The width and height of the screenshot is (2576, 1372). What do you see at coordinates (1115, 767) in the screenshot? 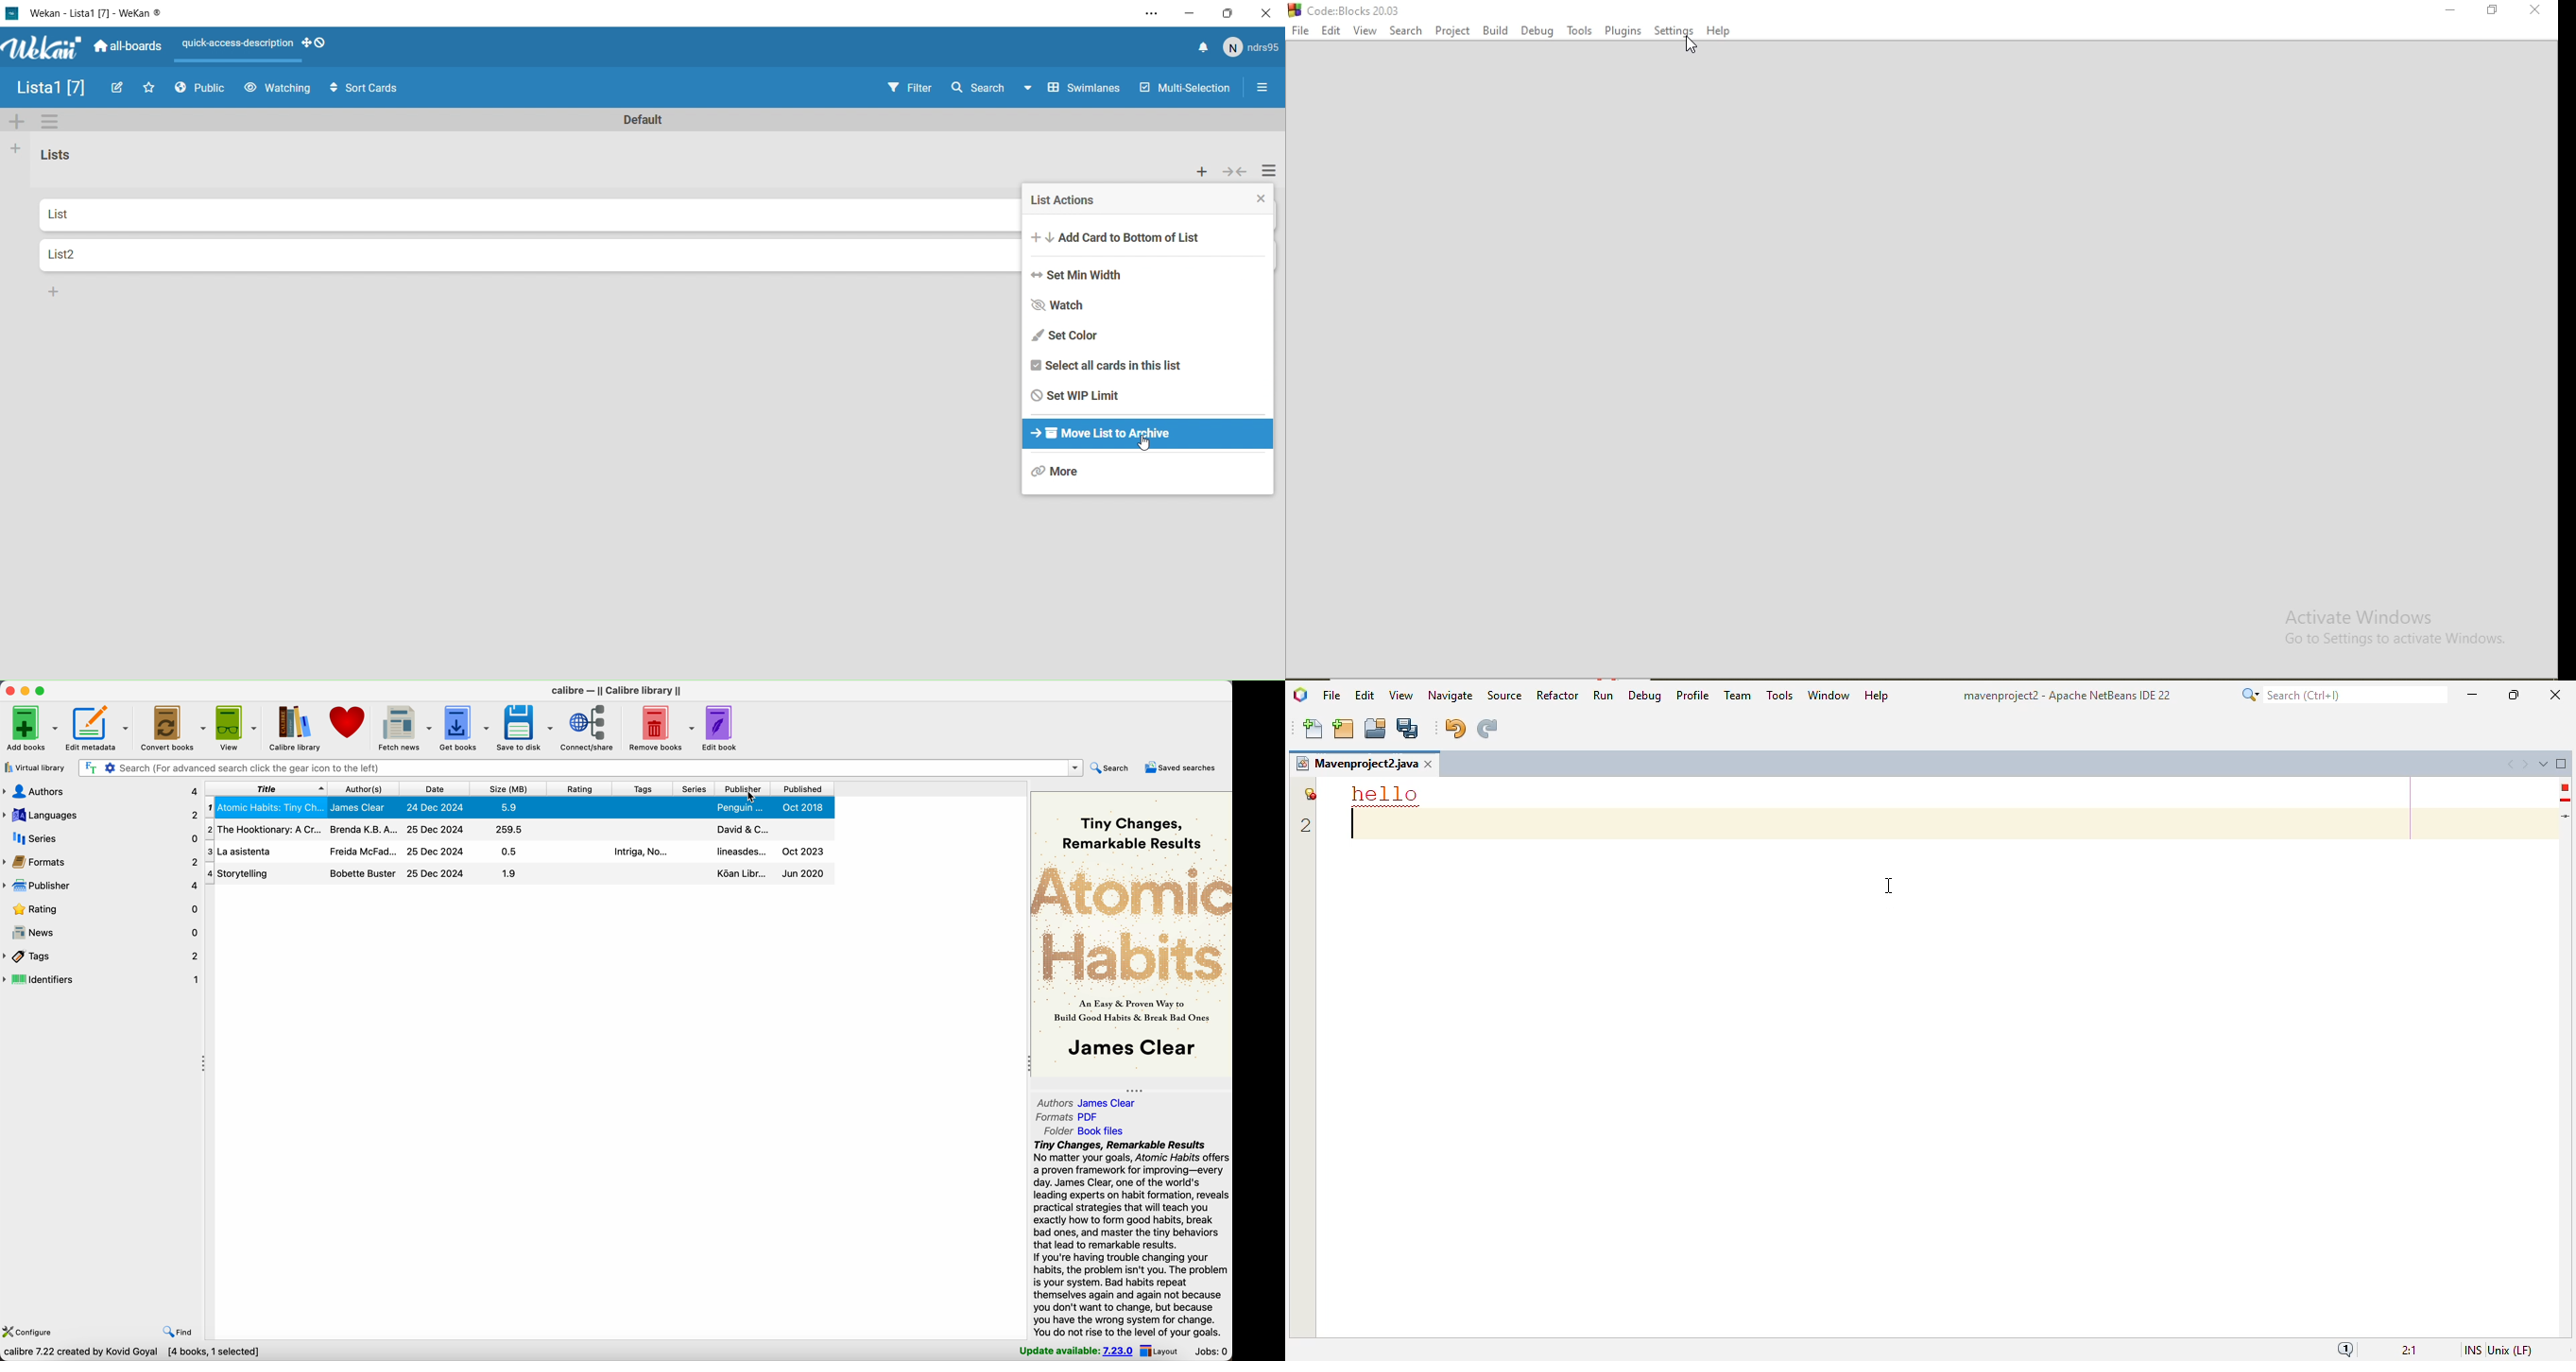
I see `search` at bounding box center [1115, 767].